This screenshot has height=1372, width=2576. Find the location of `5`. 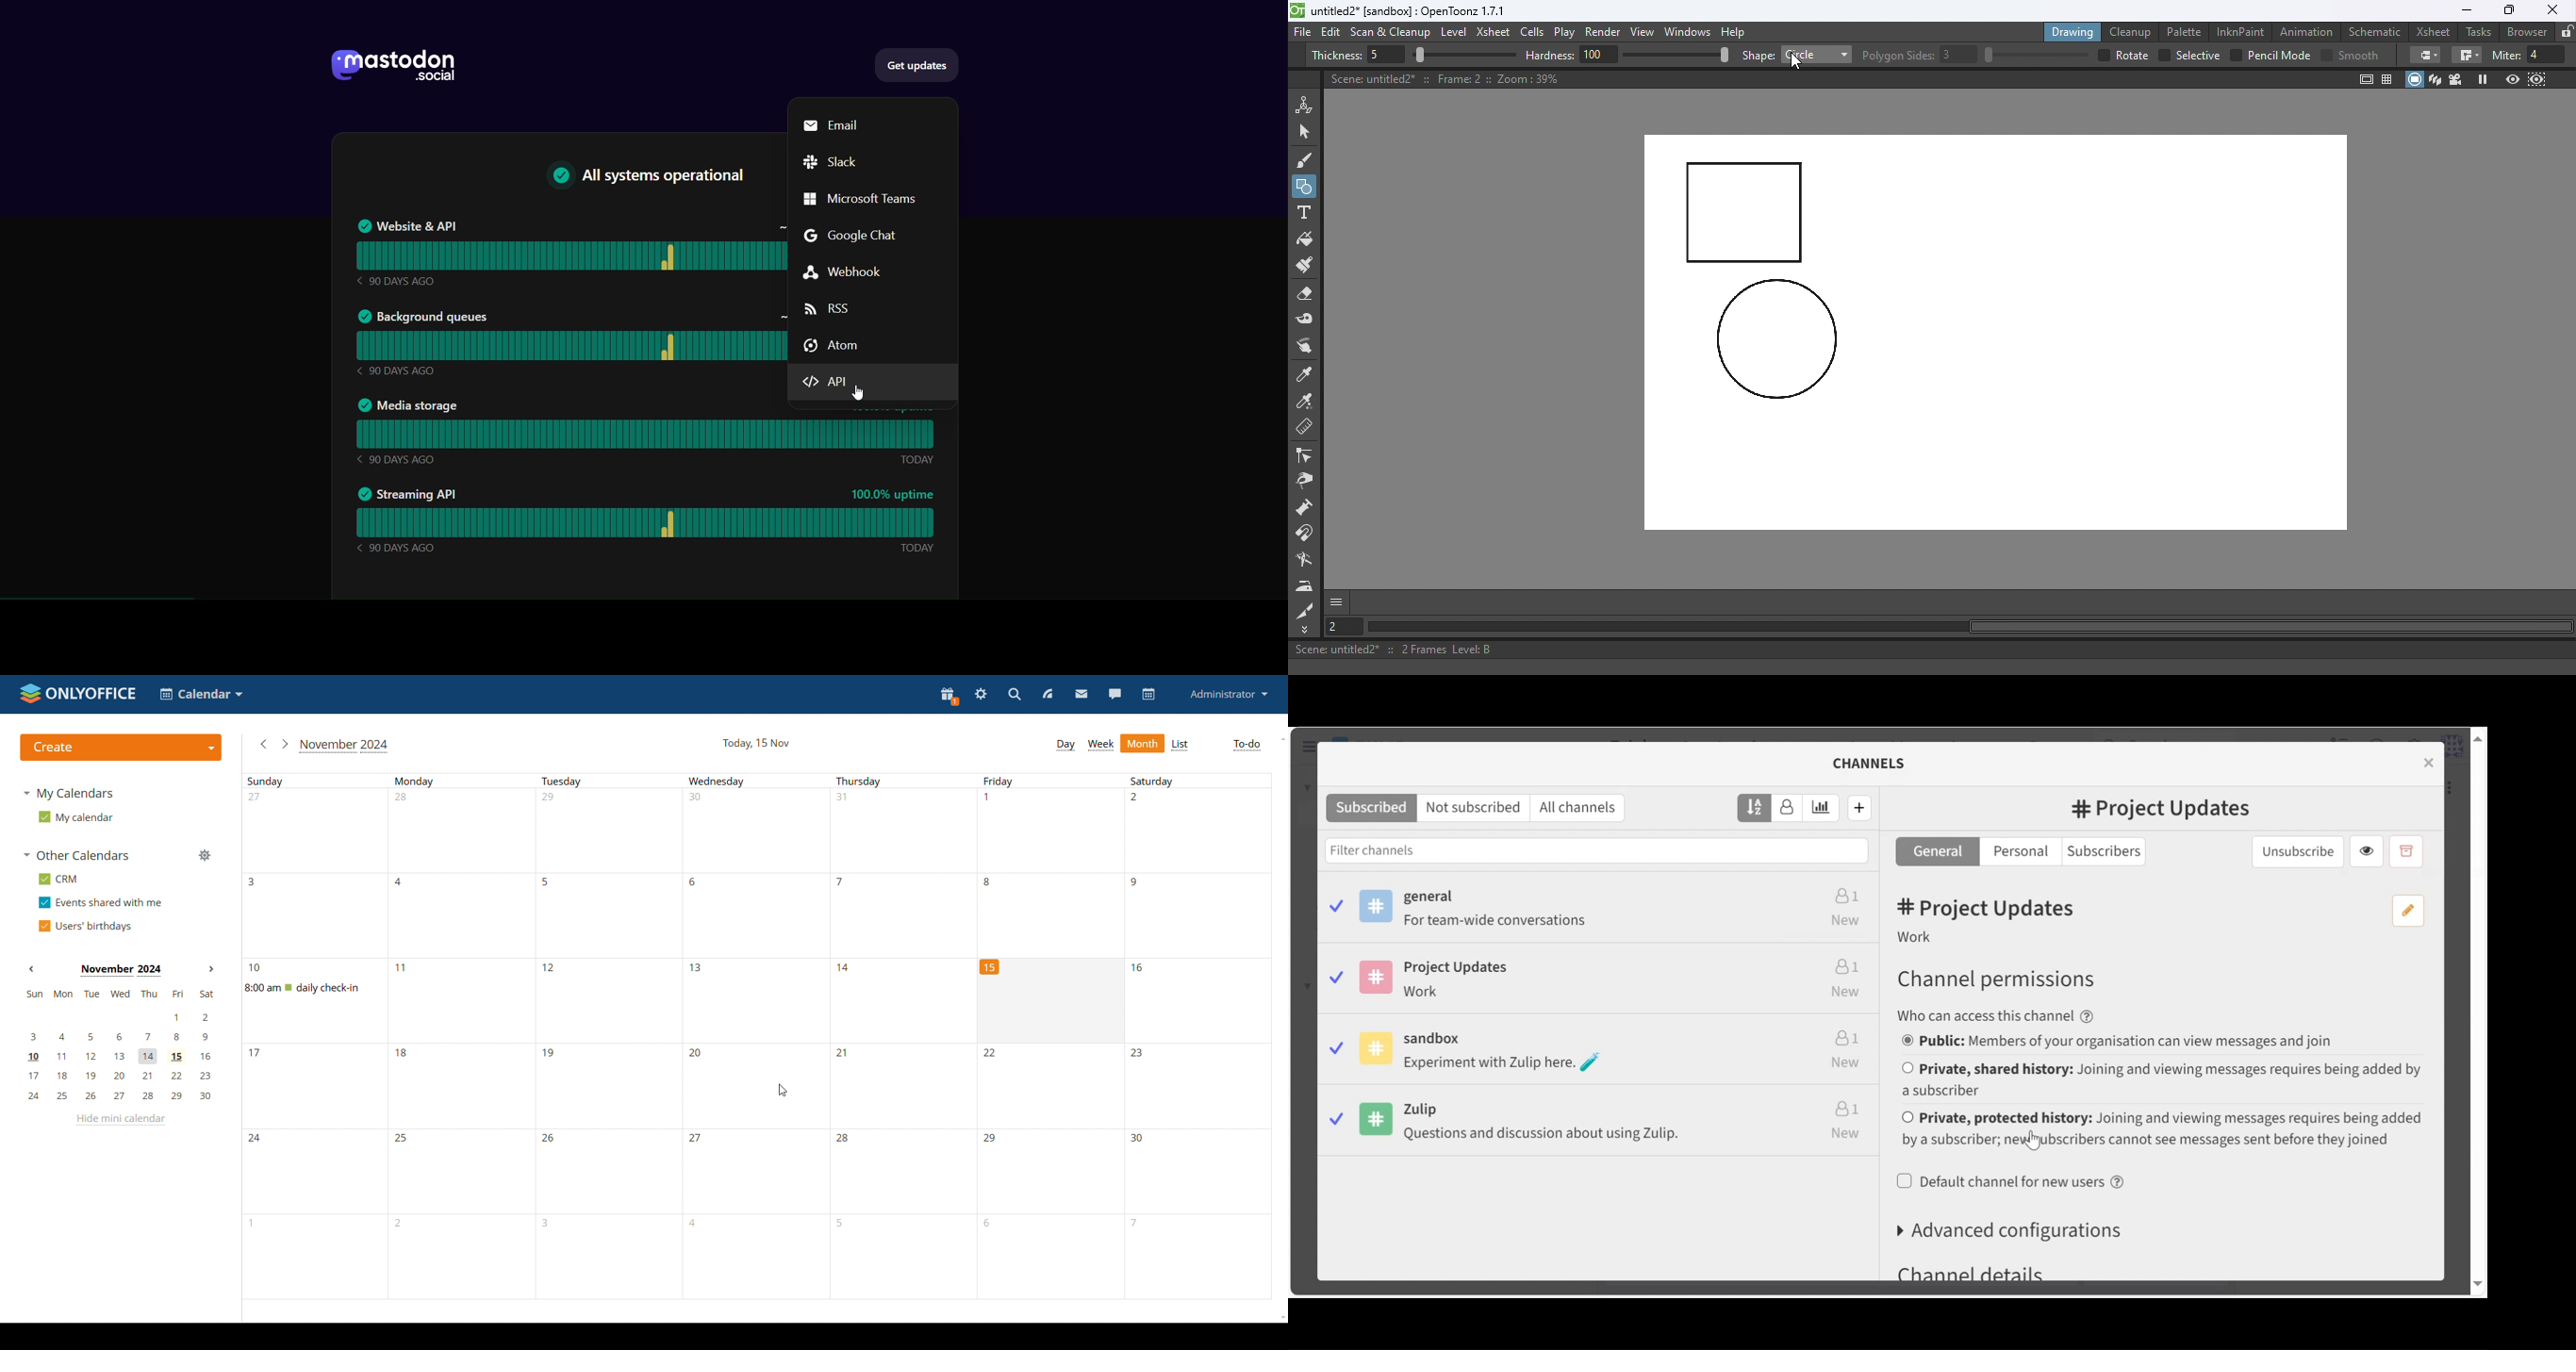

5 is located at coordinates (1383, 56).